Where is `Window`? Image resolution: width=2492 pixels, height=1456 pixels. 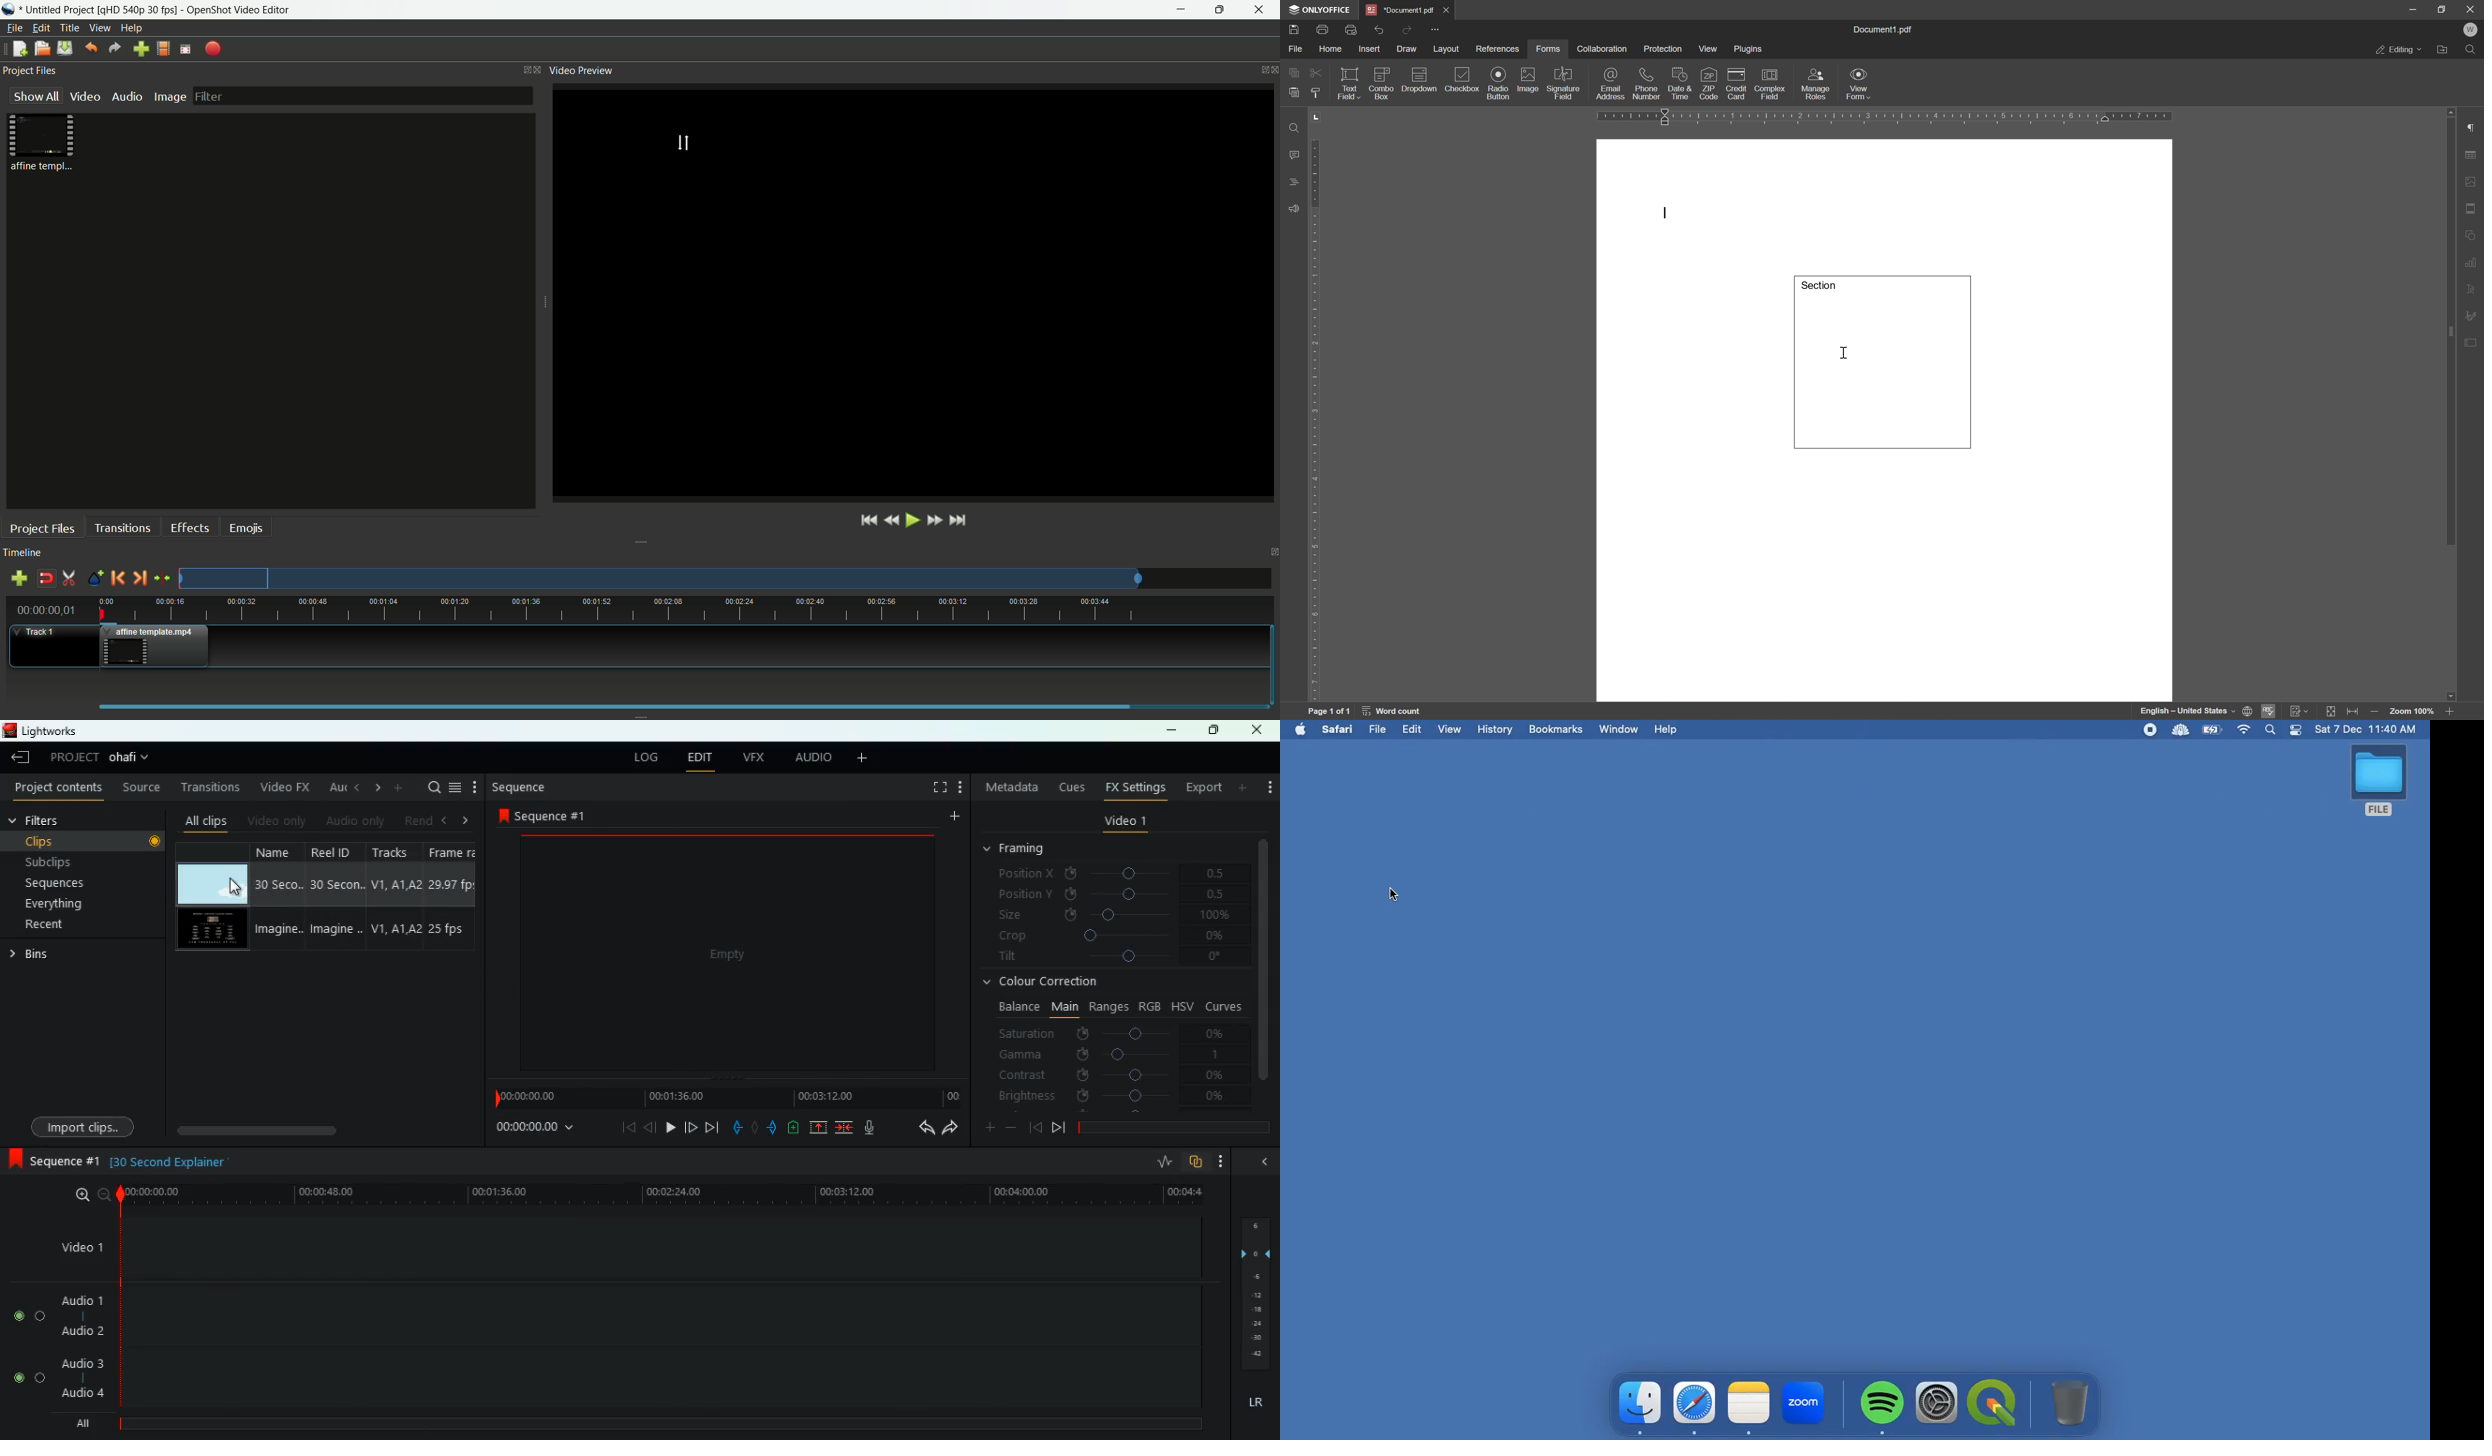
Window is located at coordinates (1620, 730).